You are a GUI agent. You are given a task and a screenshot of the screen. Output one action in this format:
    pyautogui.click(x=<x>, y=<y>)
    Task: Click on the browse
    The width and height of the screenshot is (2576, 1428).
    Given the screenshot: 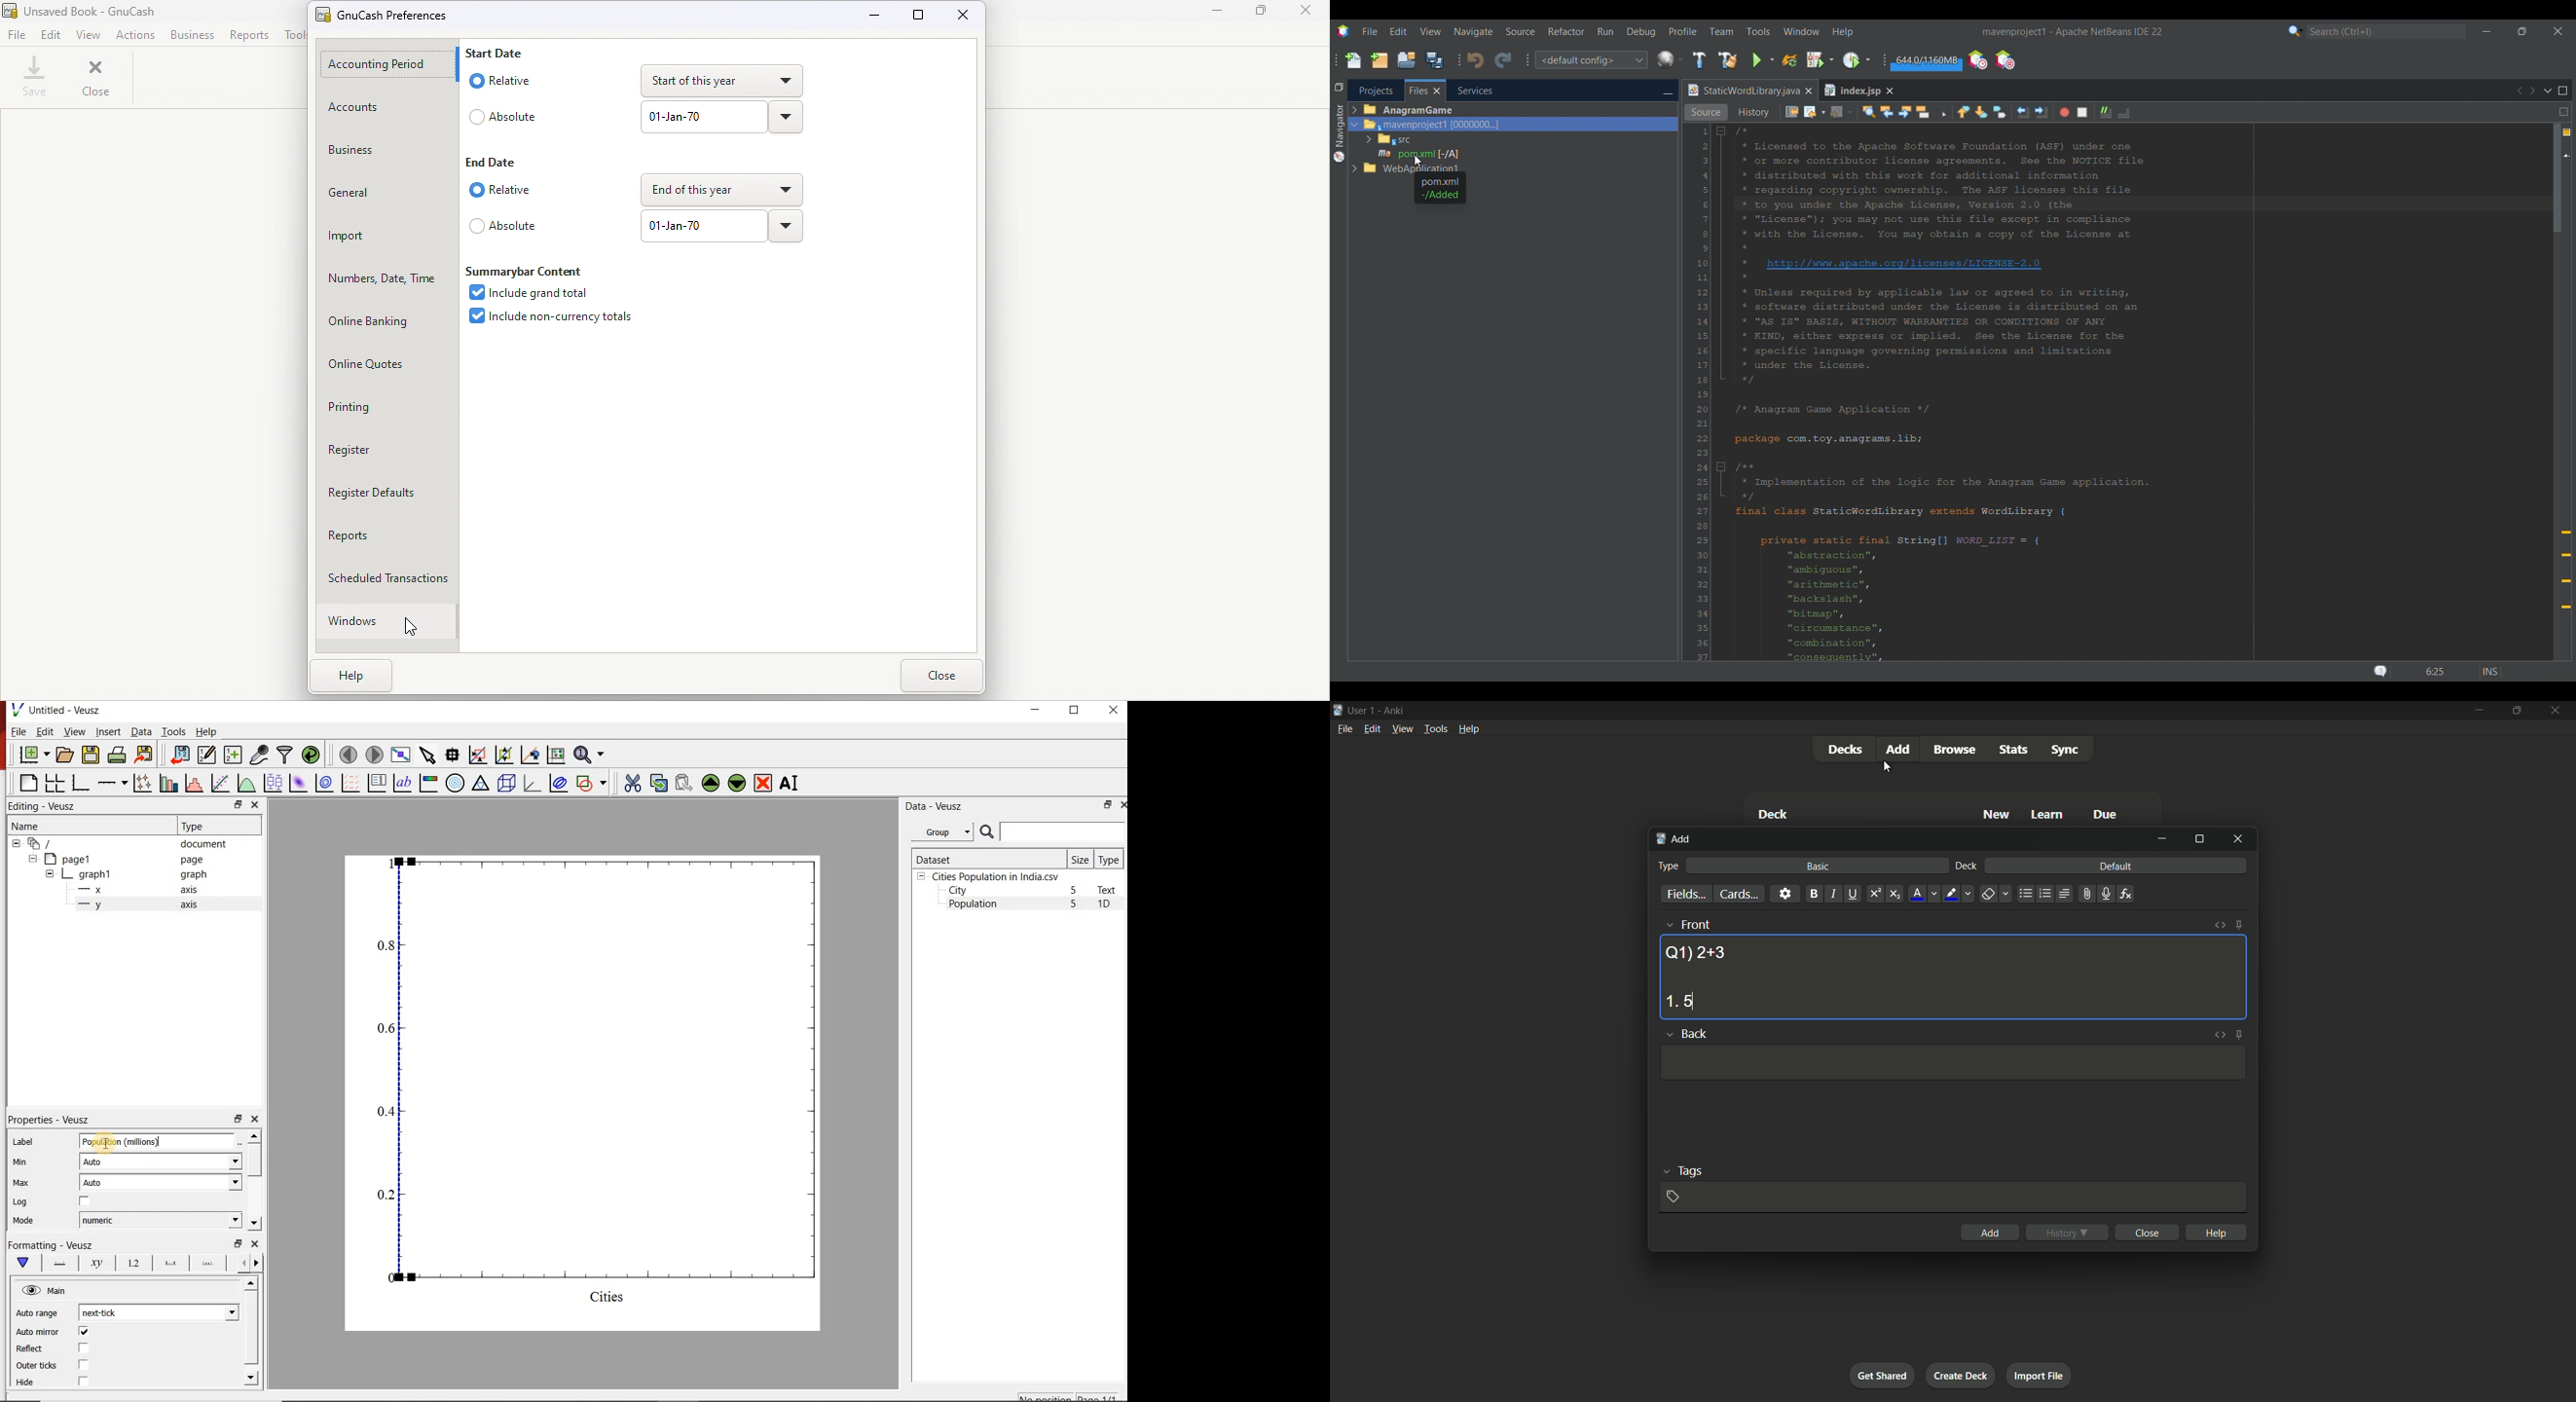 What is the action you would take?
    pyautogui.click(x=1954, y=750)
    